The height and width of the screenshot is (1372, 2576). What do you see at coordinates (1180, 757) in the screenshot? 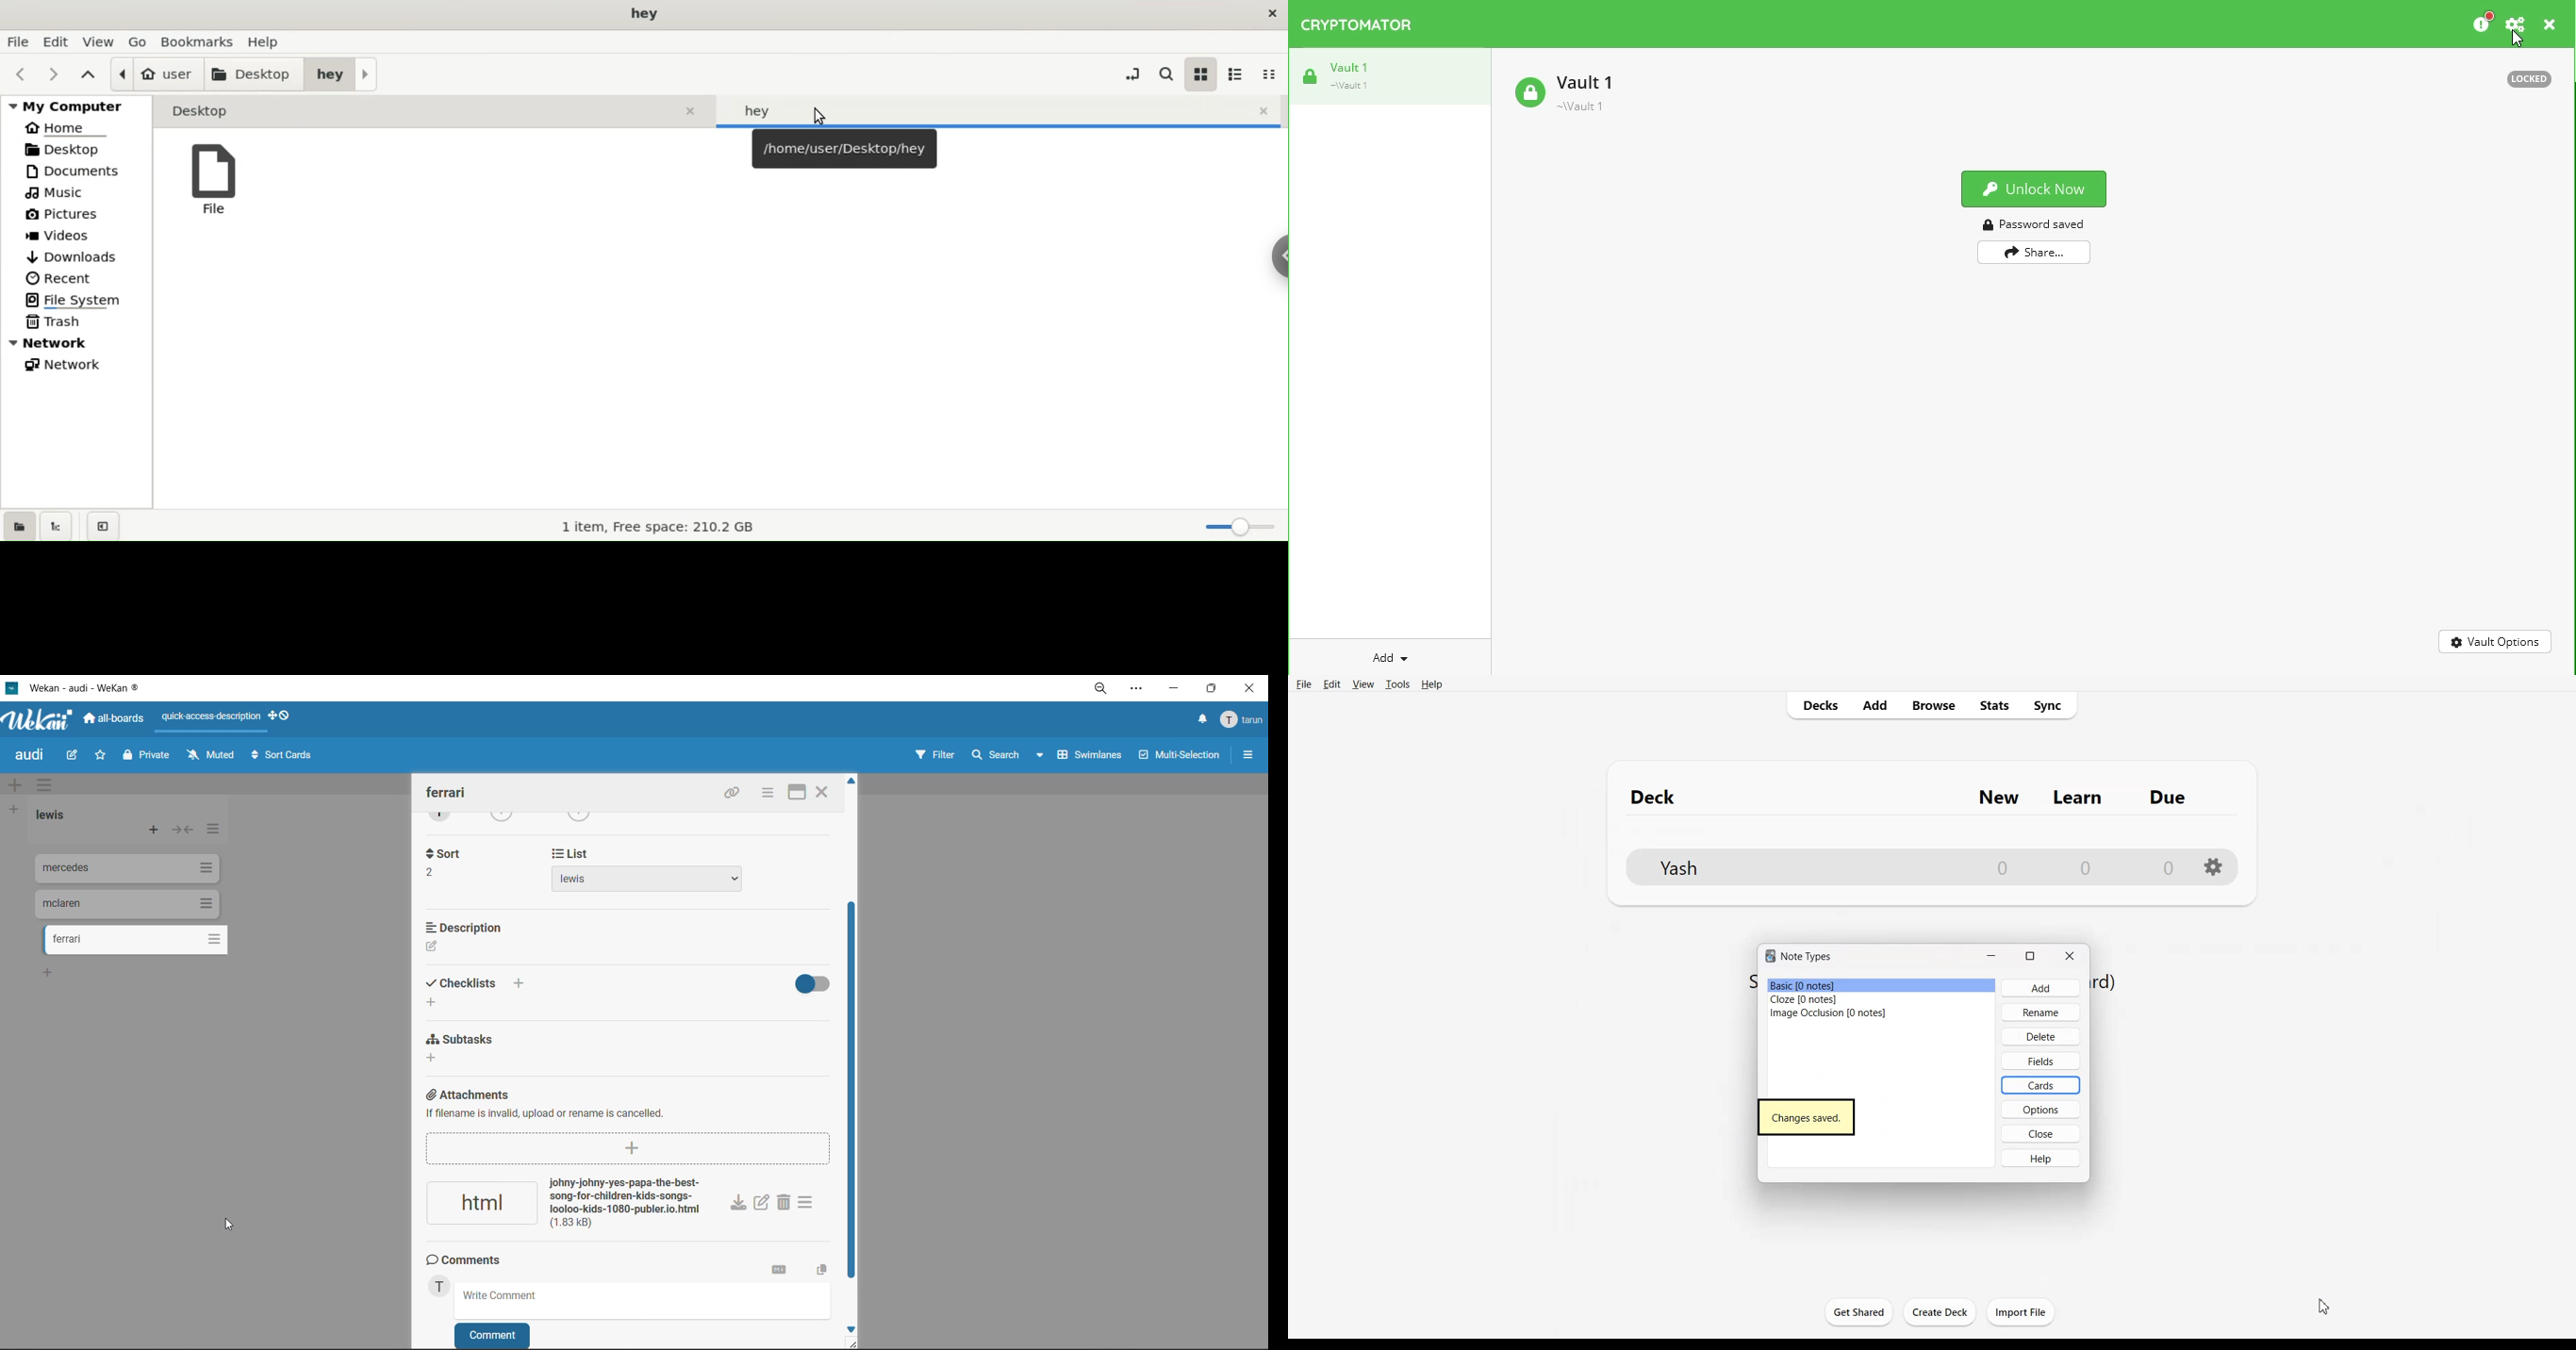
I see `multiselection` at bounding box center [1180, 757].